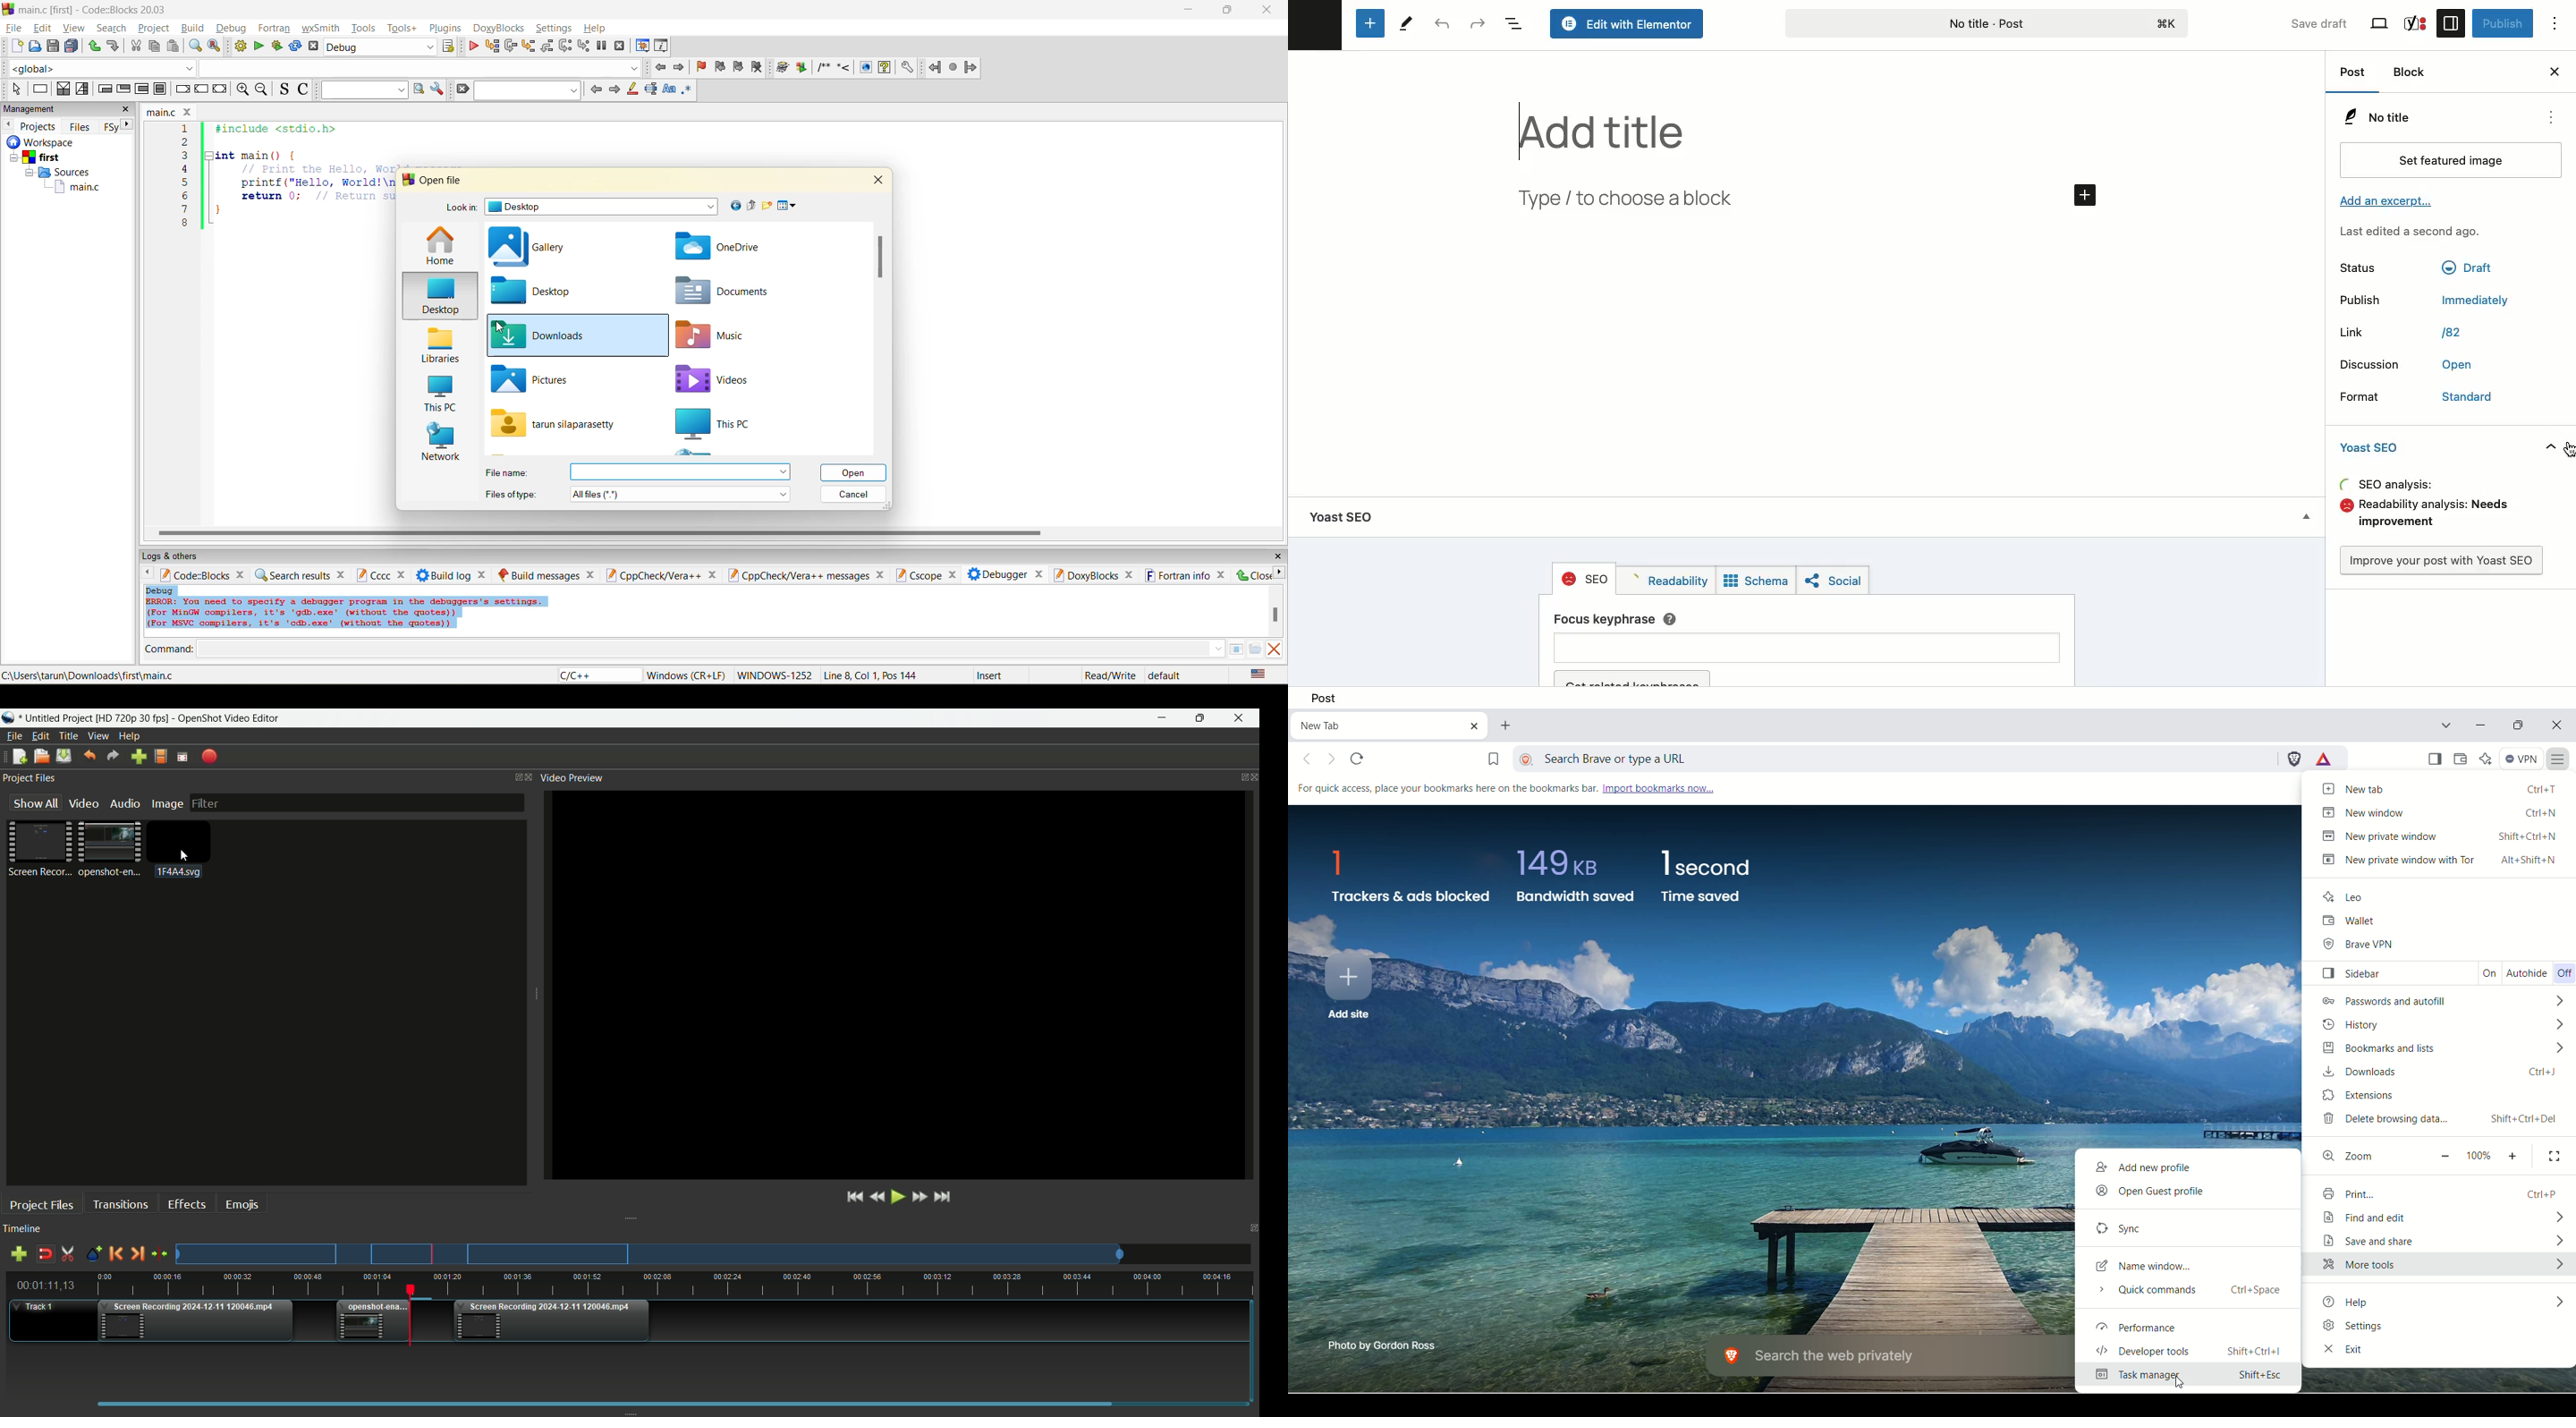 The image size is (2576, 1428). Describe the element at coordinates (44, 28) in the screenshot. I see `edit` at that location.